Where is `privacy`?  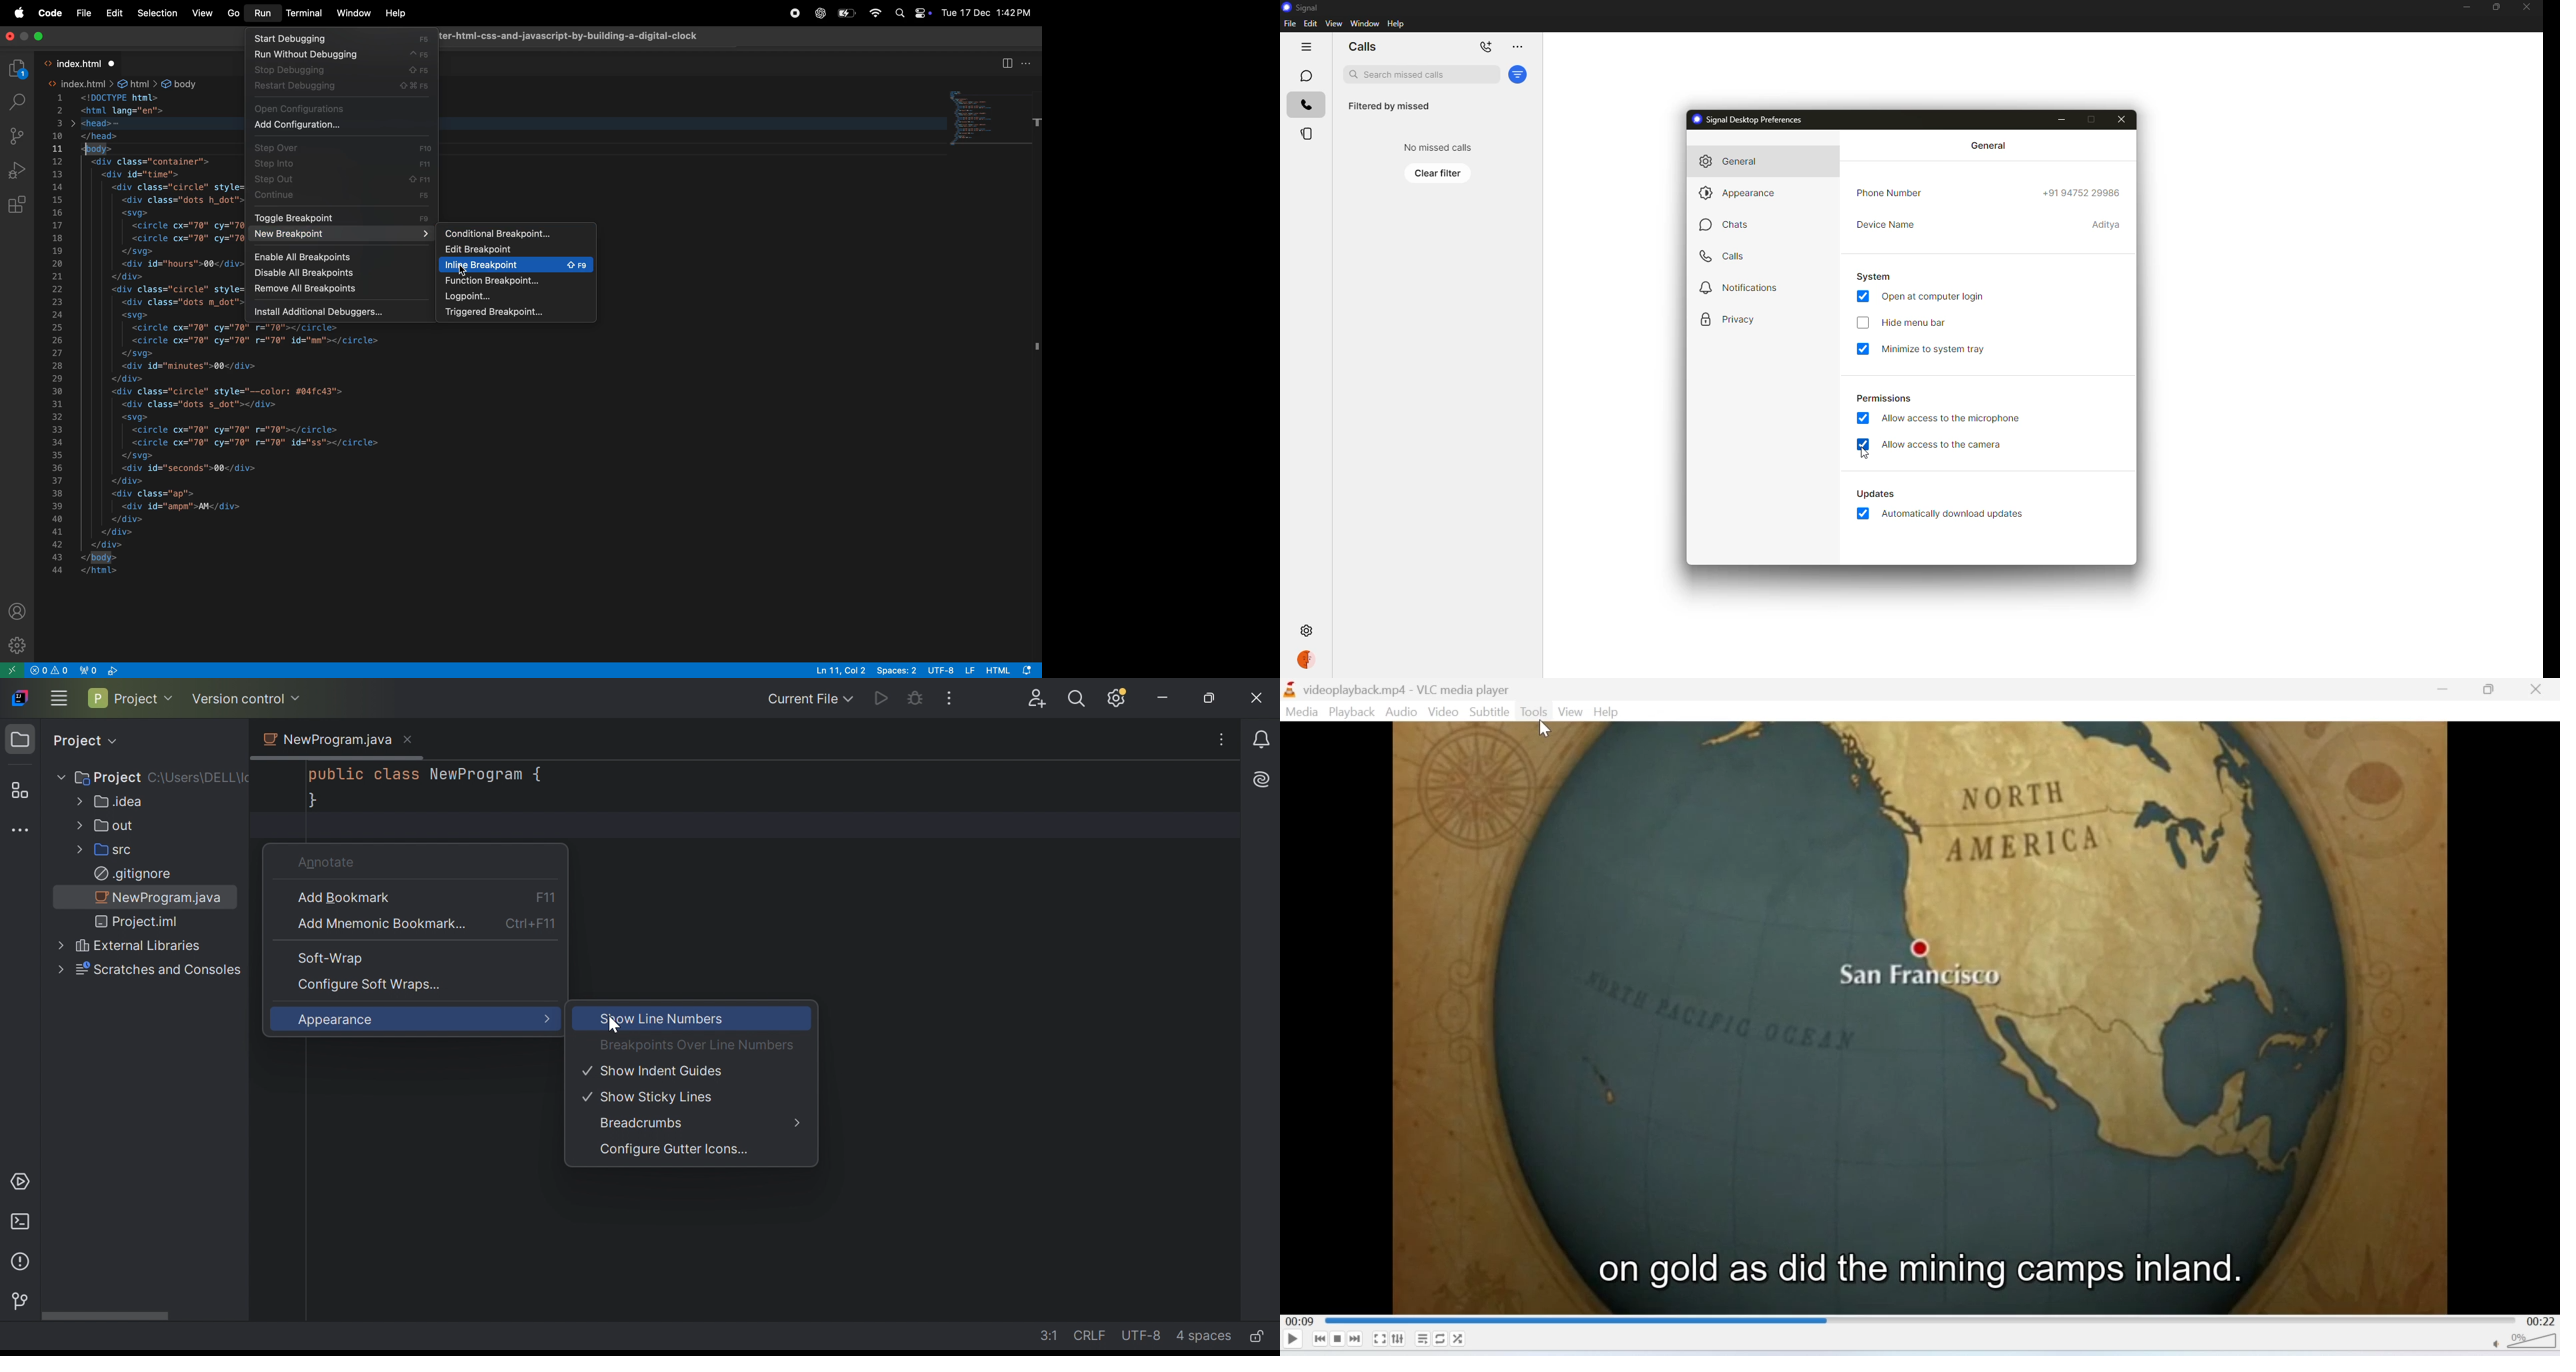
privacy is located at coordinates (1732, 317).